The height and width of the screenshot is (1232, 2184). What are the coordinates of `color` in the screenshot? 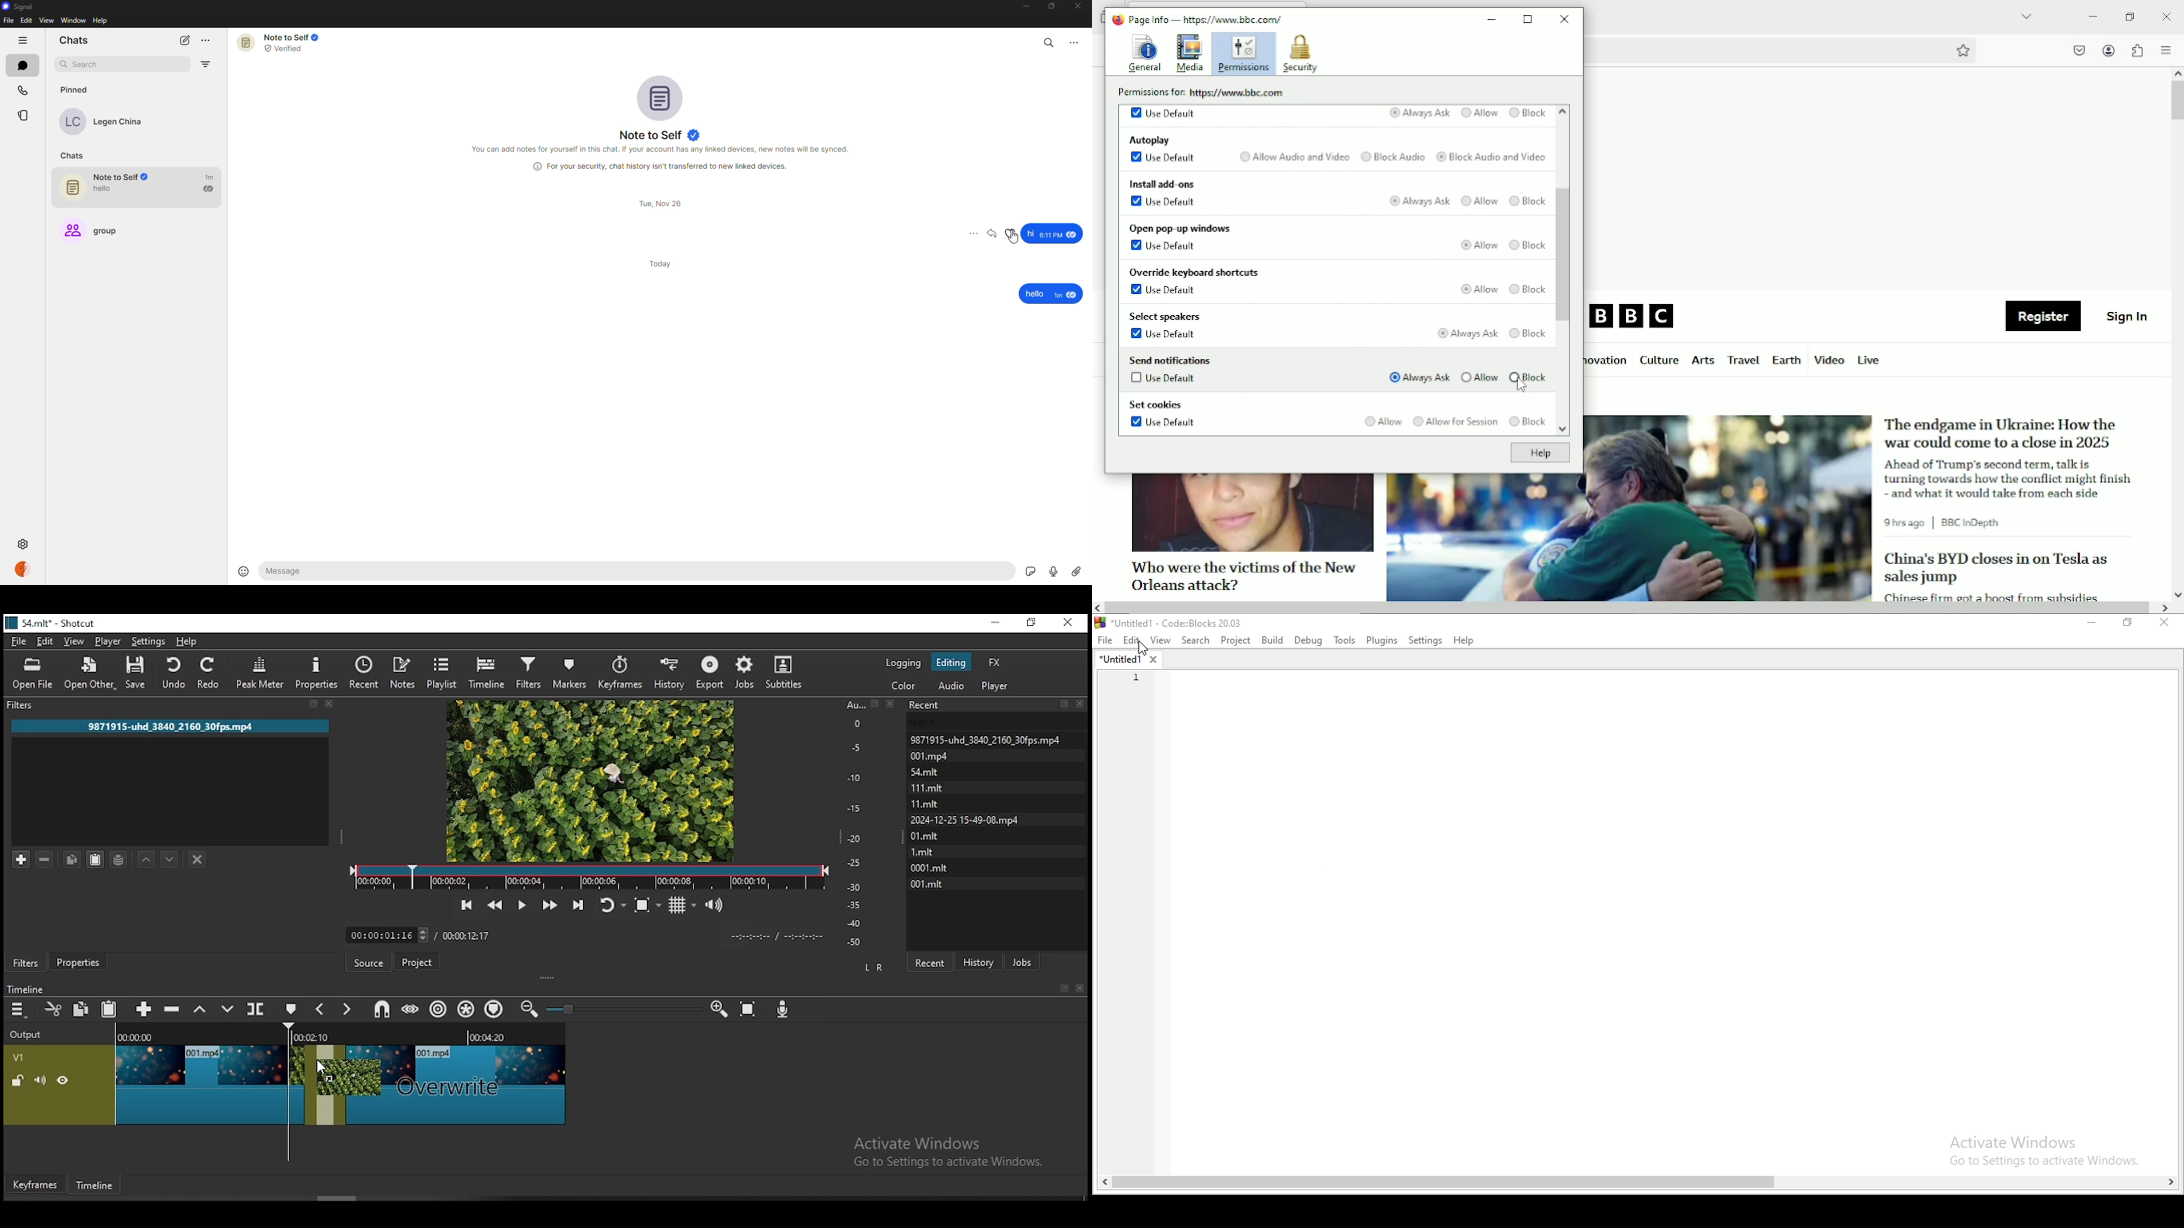 It's located at (906, 687).